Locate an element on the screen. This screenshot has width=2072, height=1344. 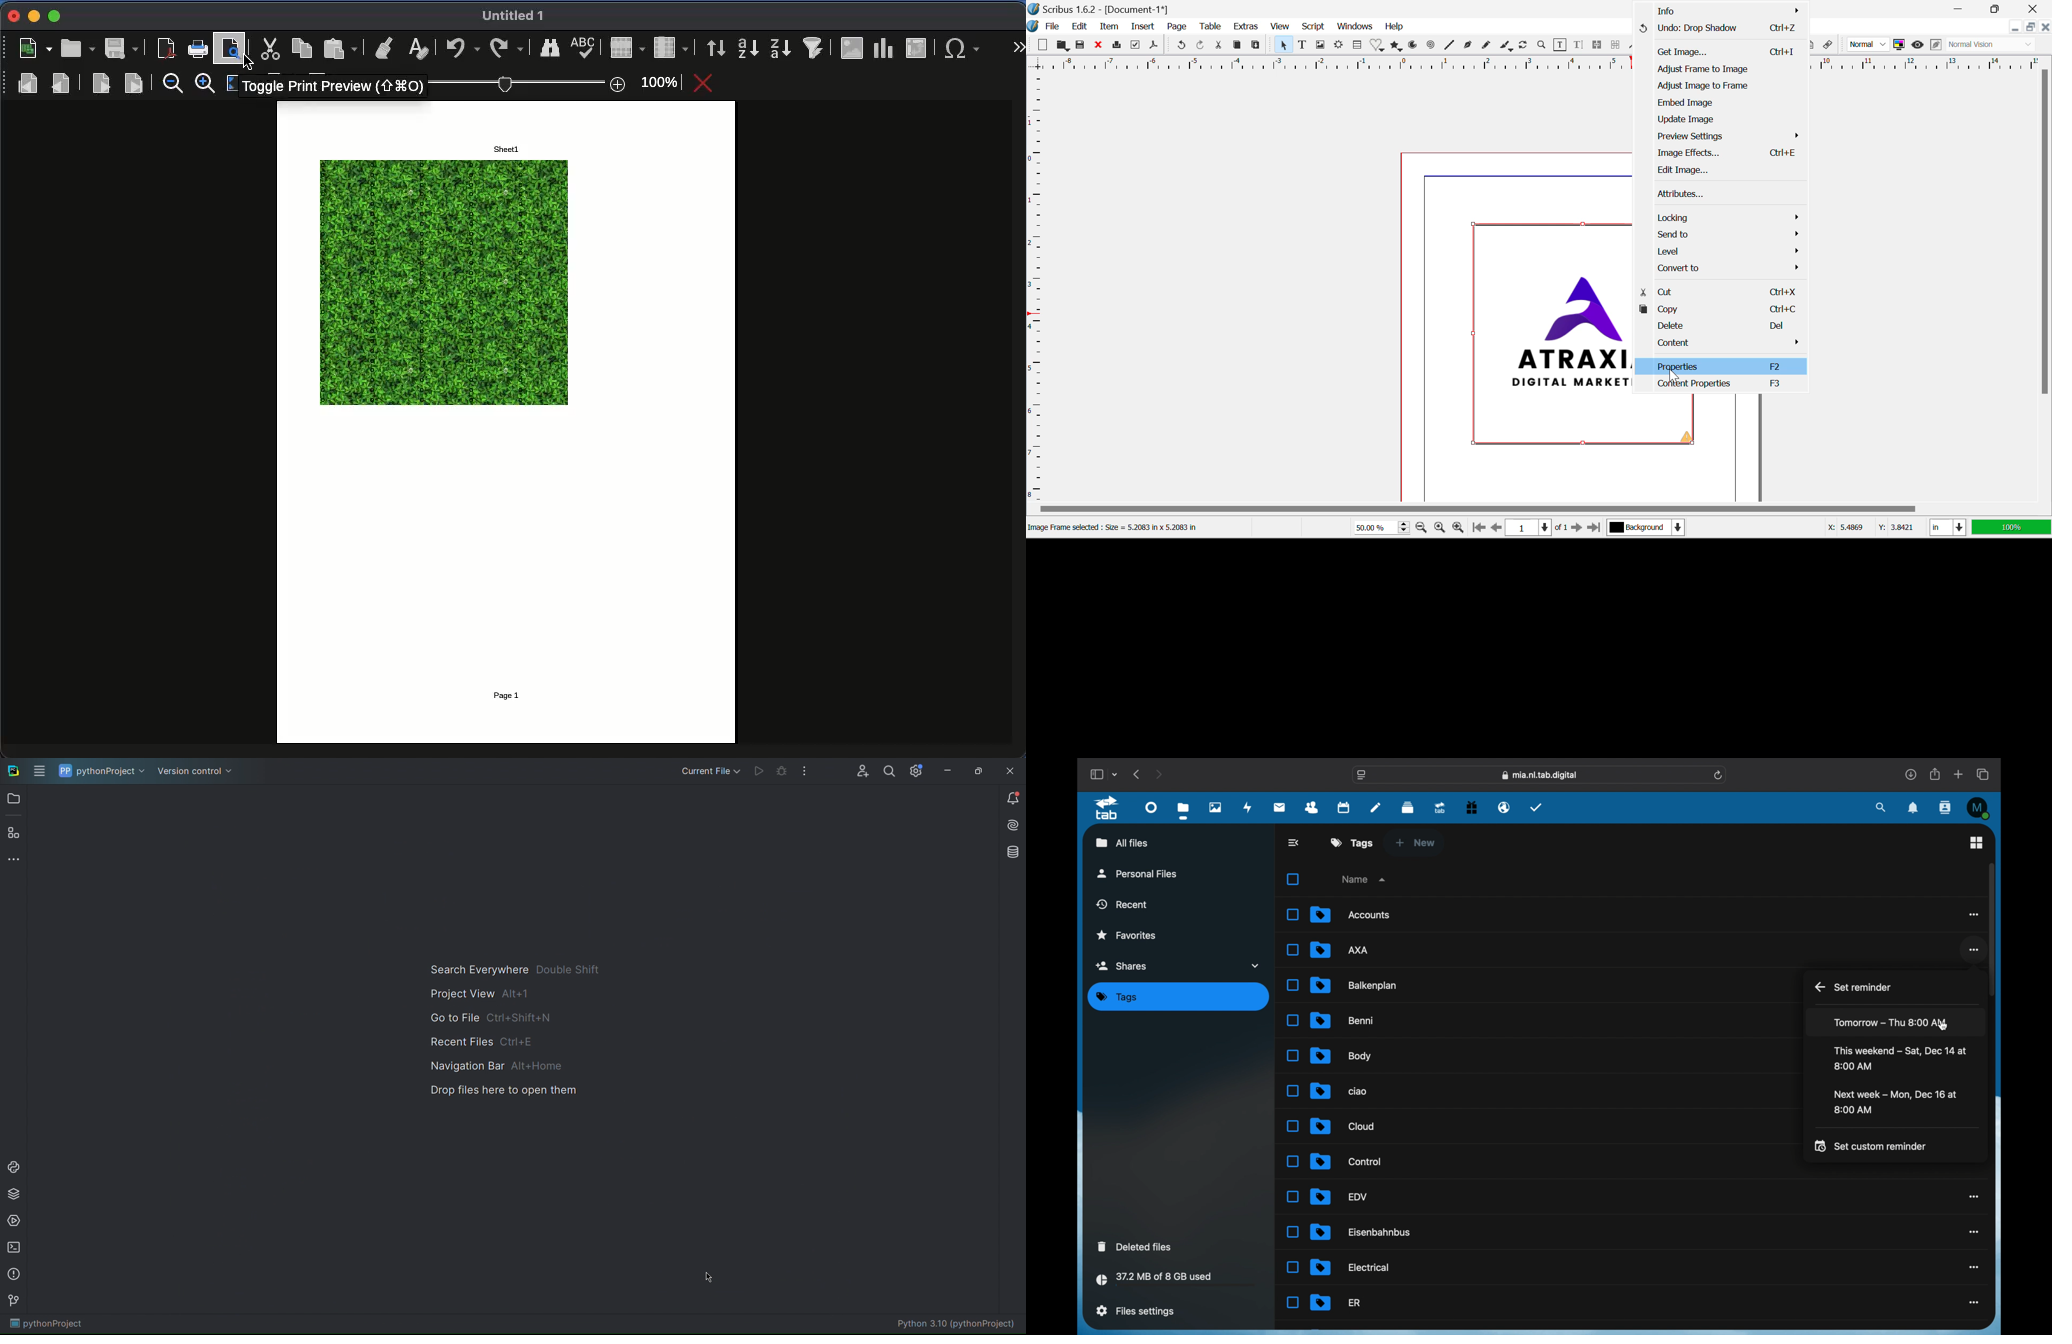
Unselected Checkbox is located at coordinates (1292, 1303).